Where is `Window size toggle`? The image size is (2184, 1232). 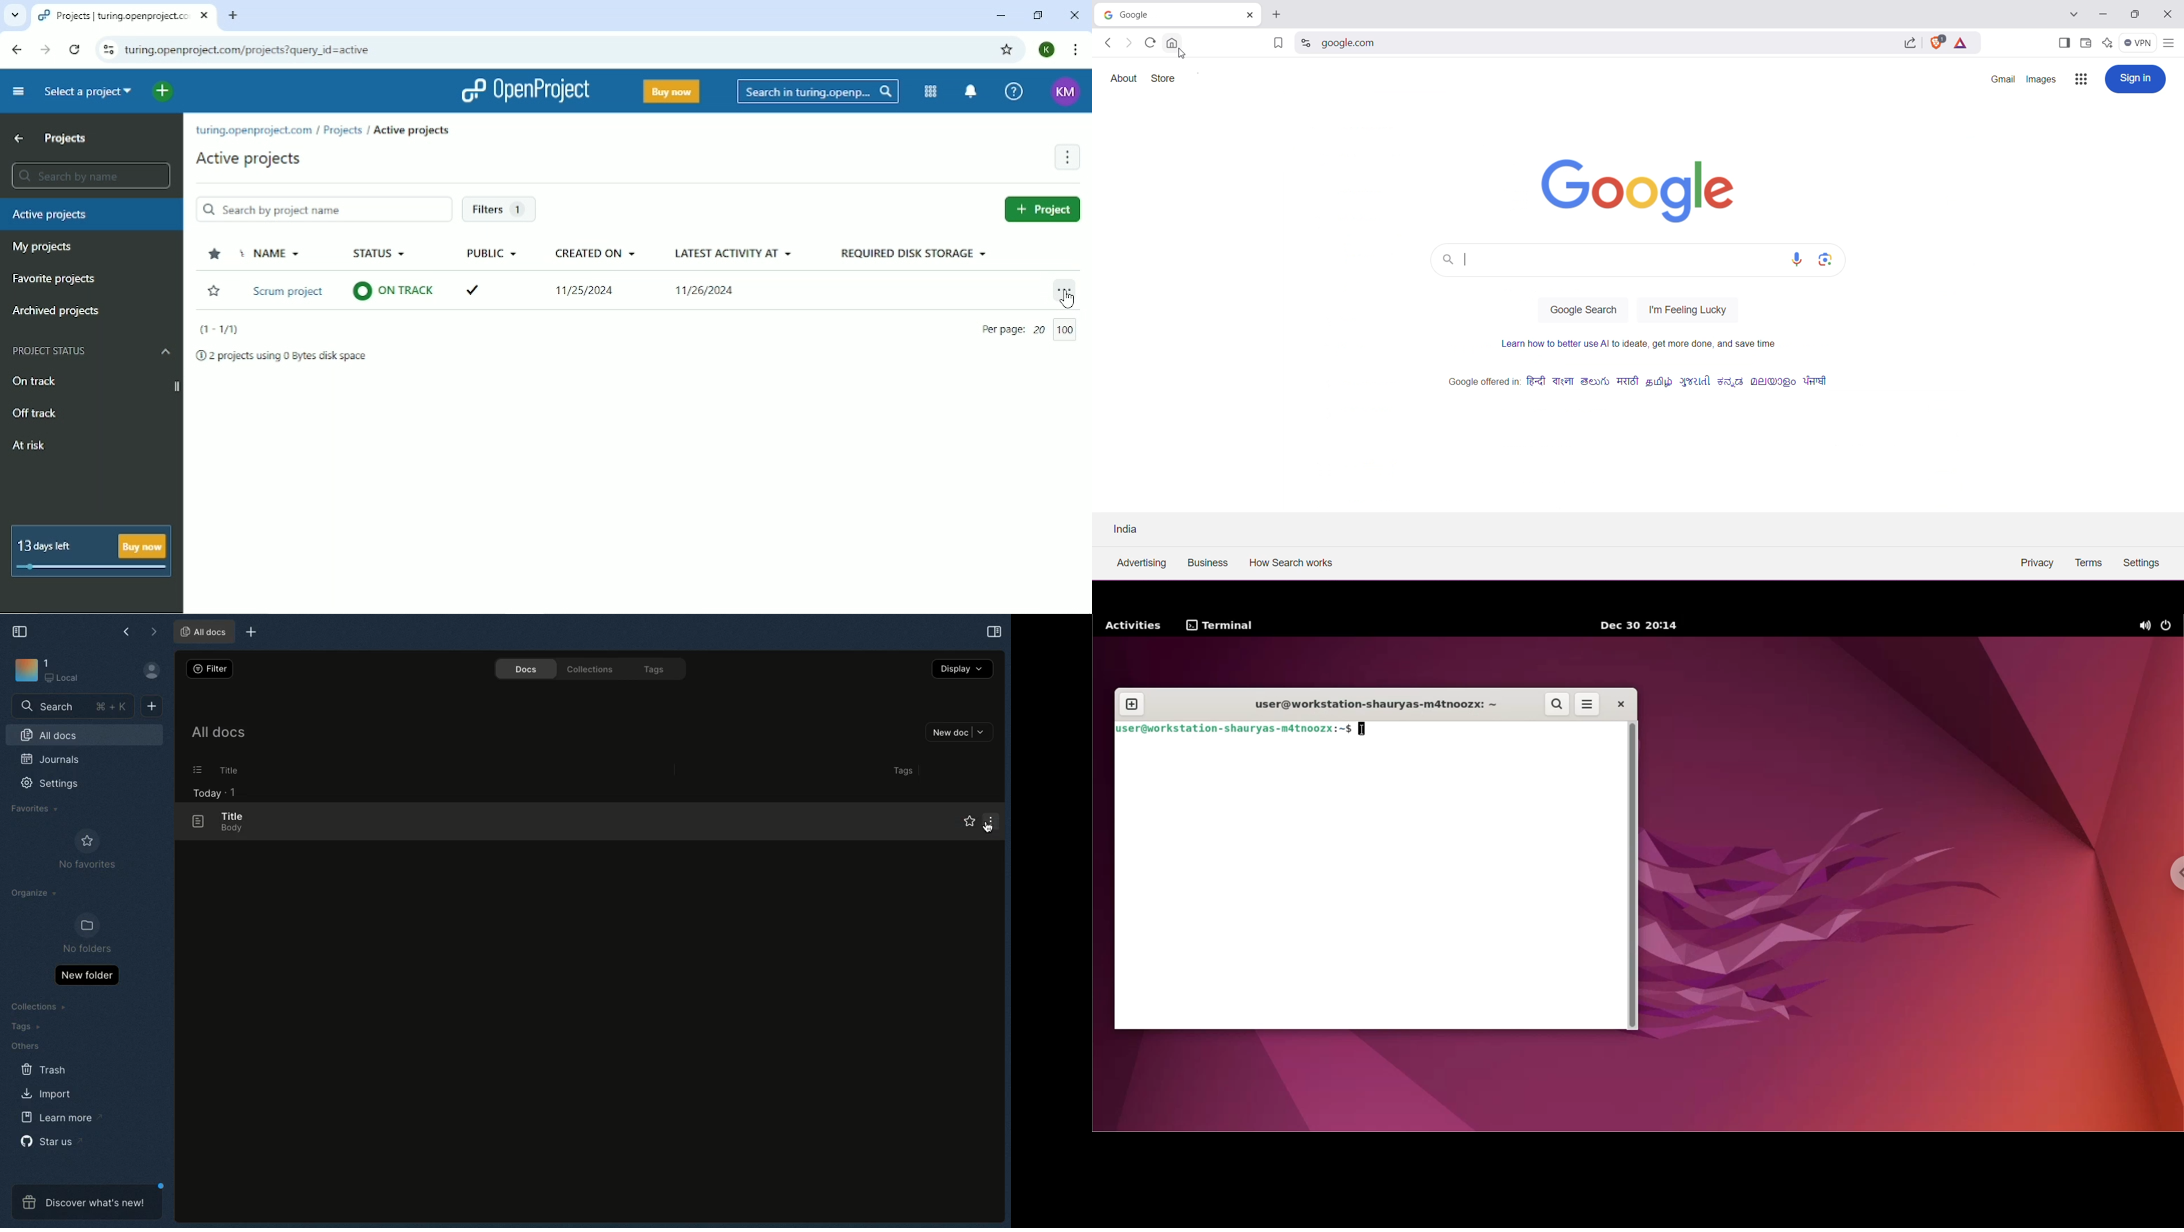 Window size toggle is located at coordinates (1038, 15).